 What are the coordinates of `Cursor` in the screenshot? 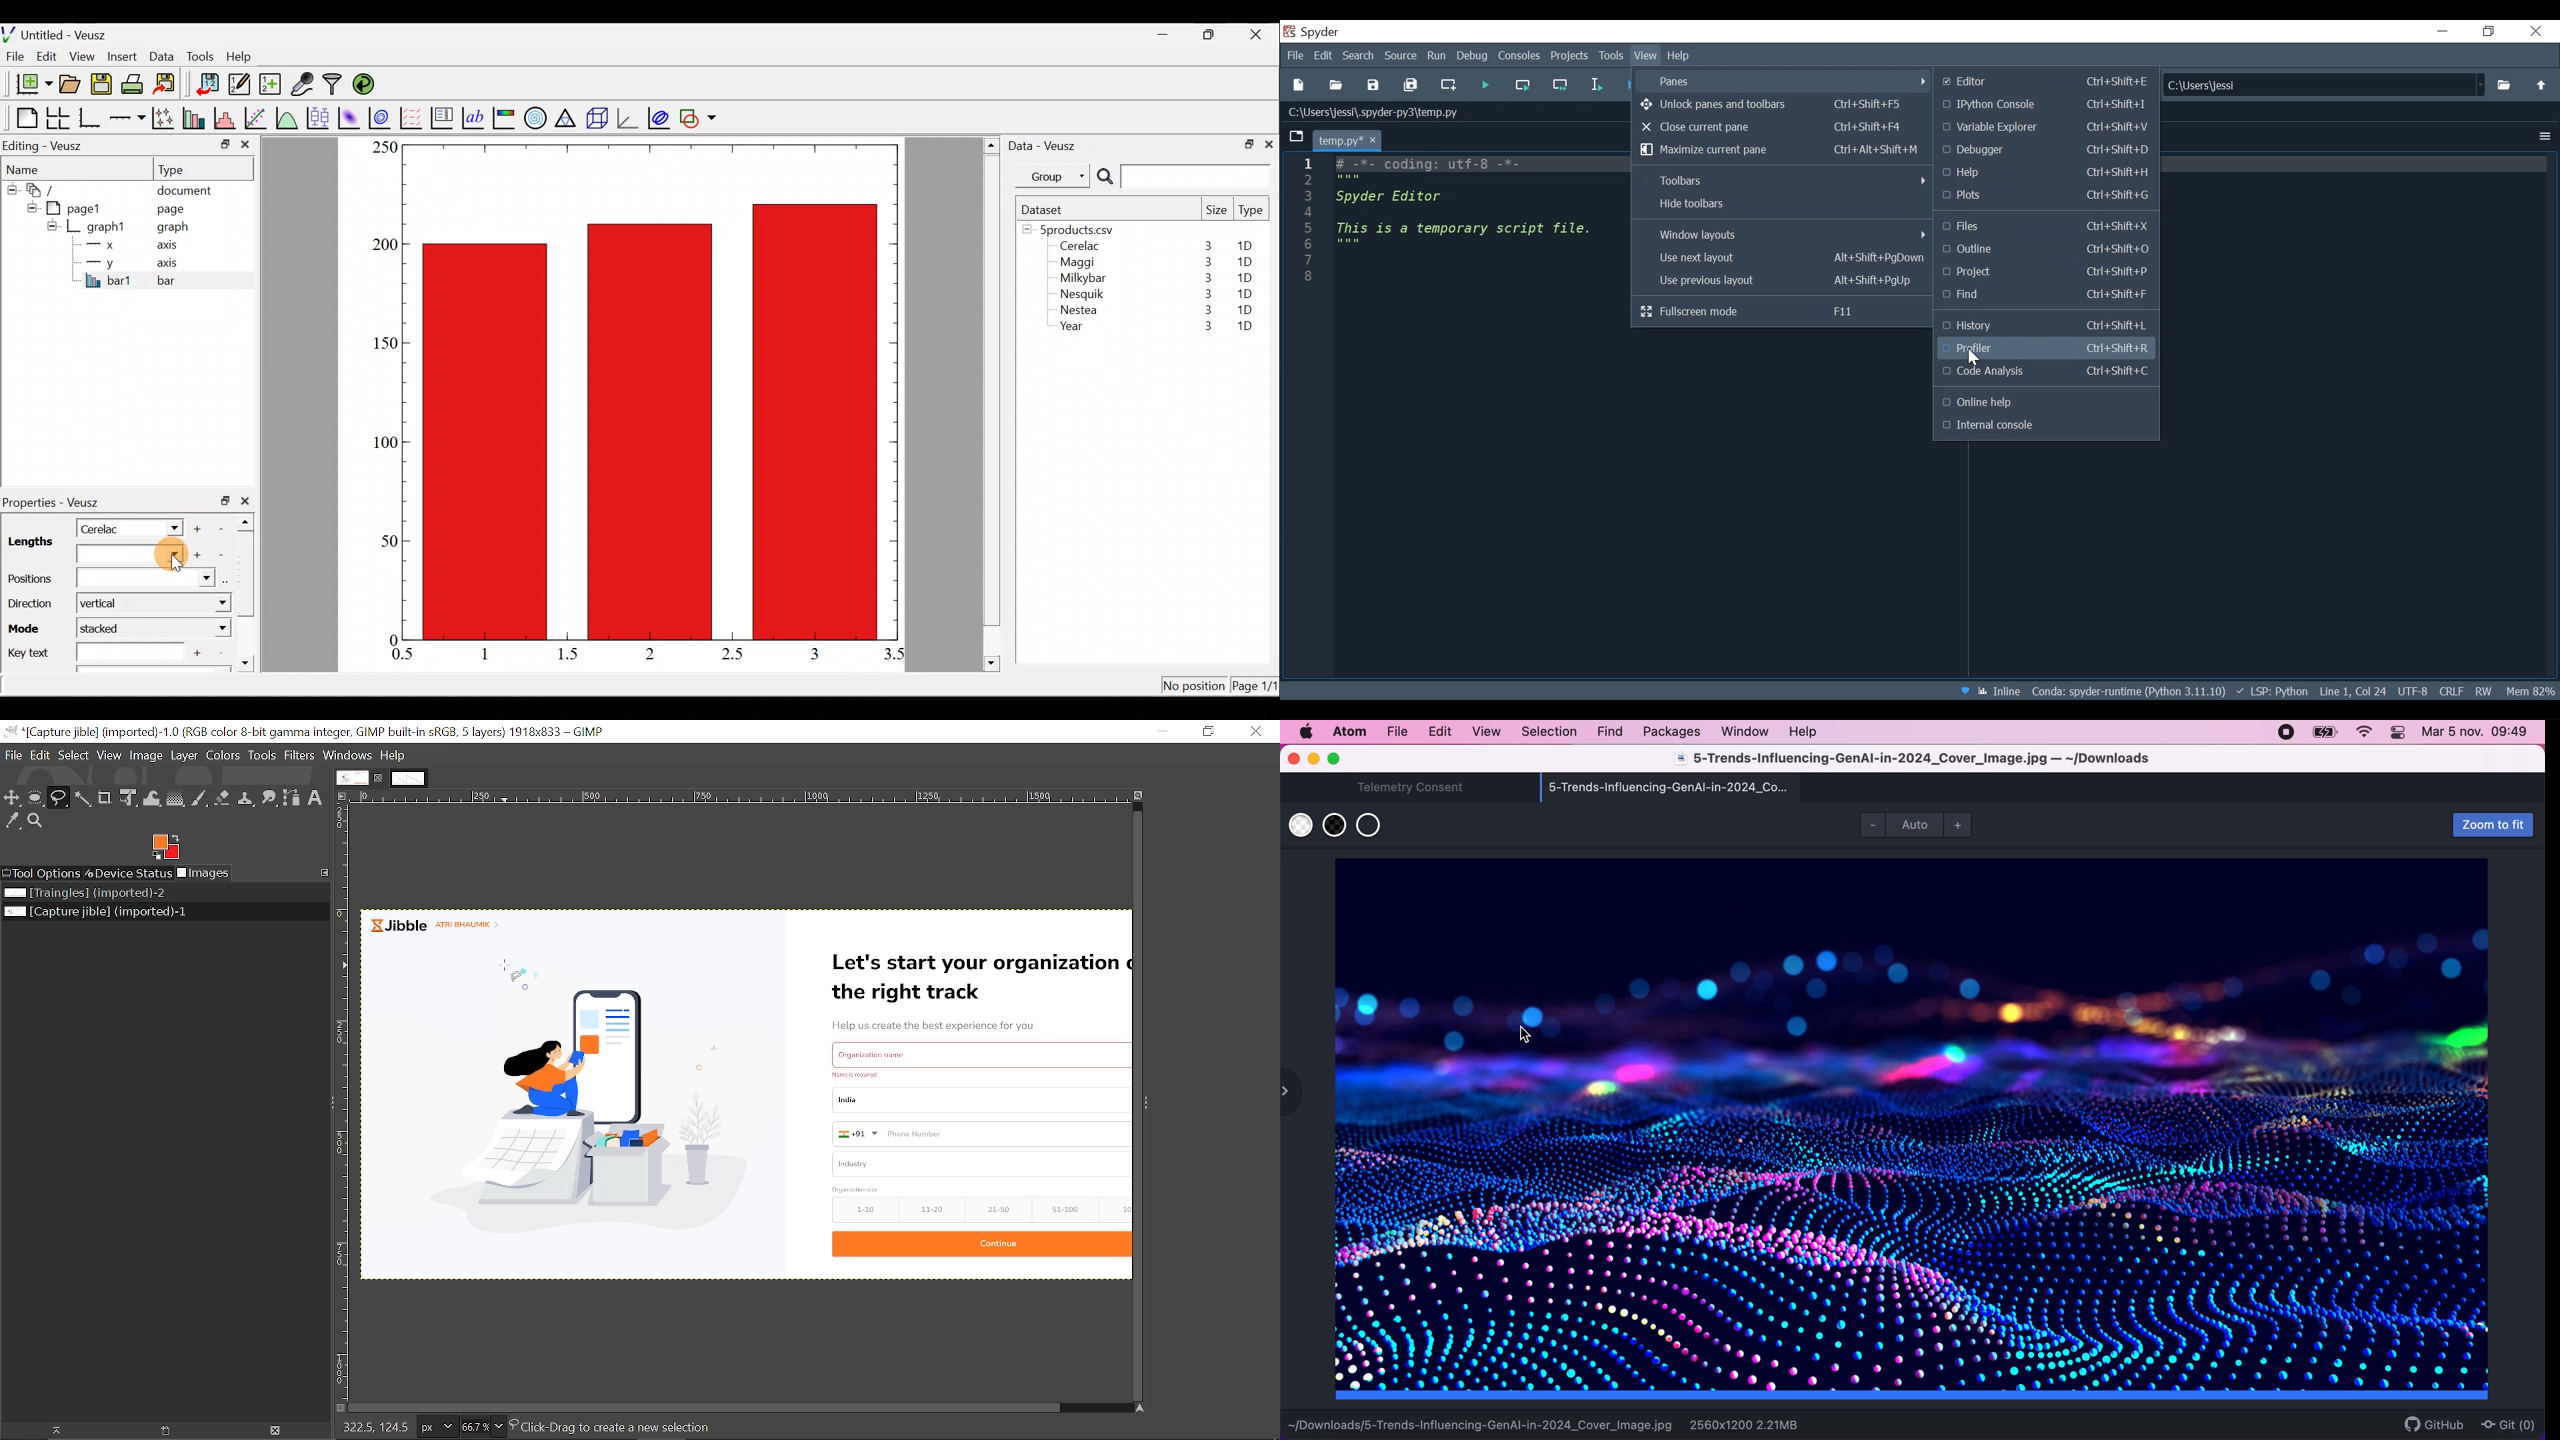 It's located at (1975, 359).